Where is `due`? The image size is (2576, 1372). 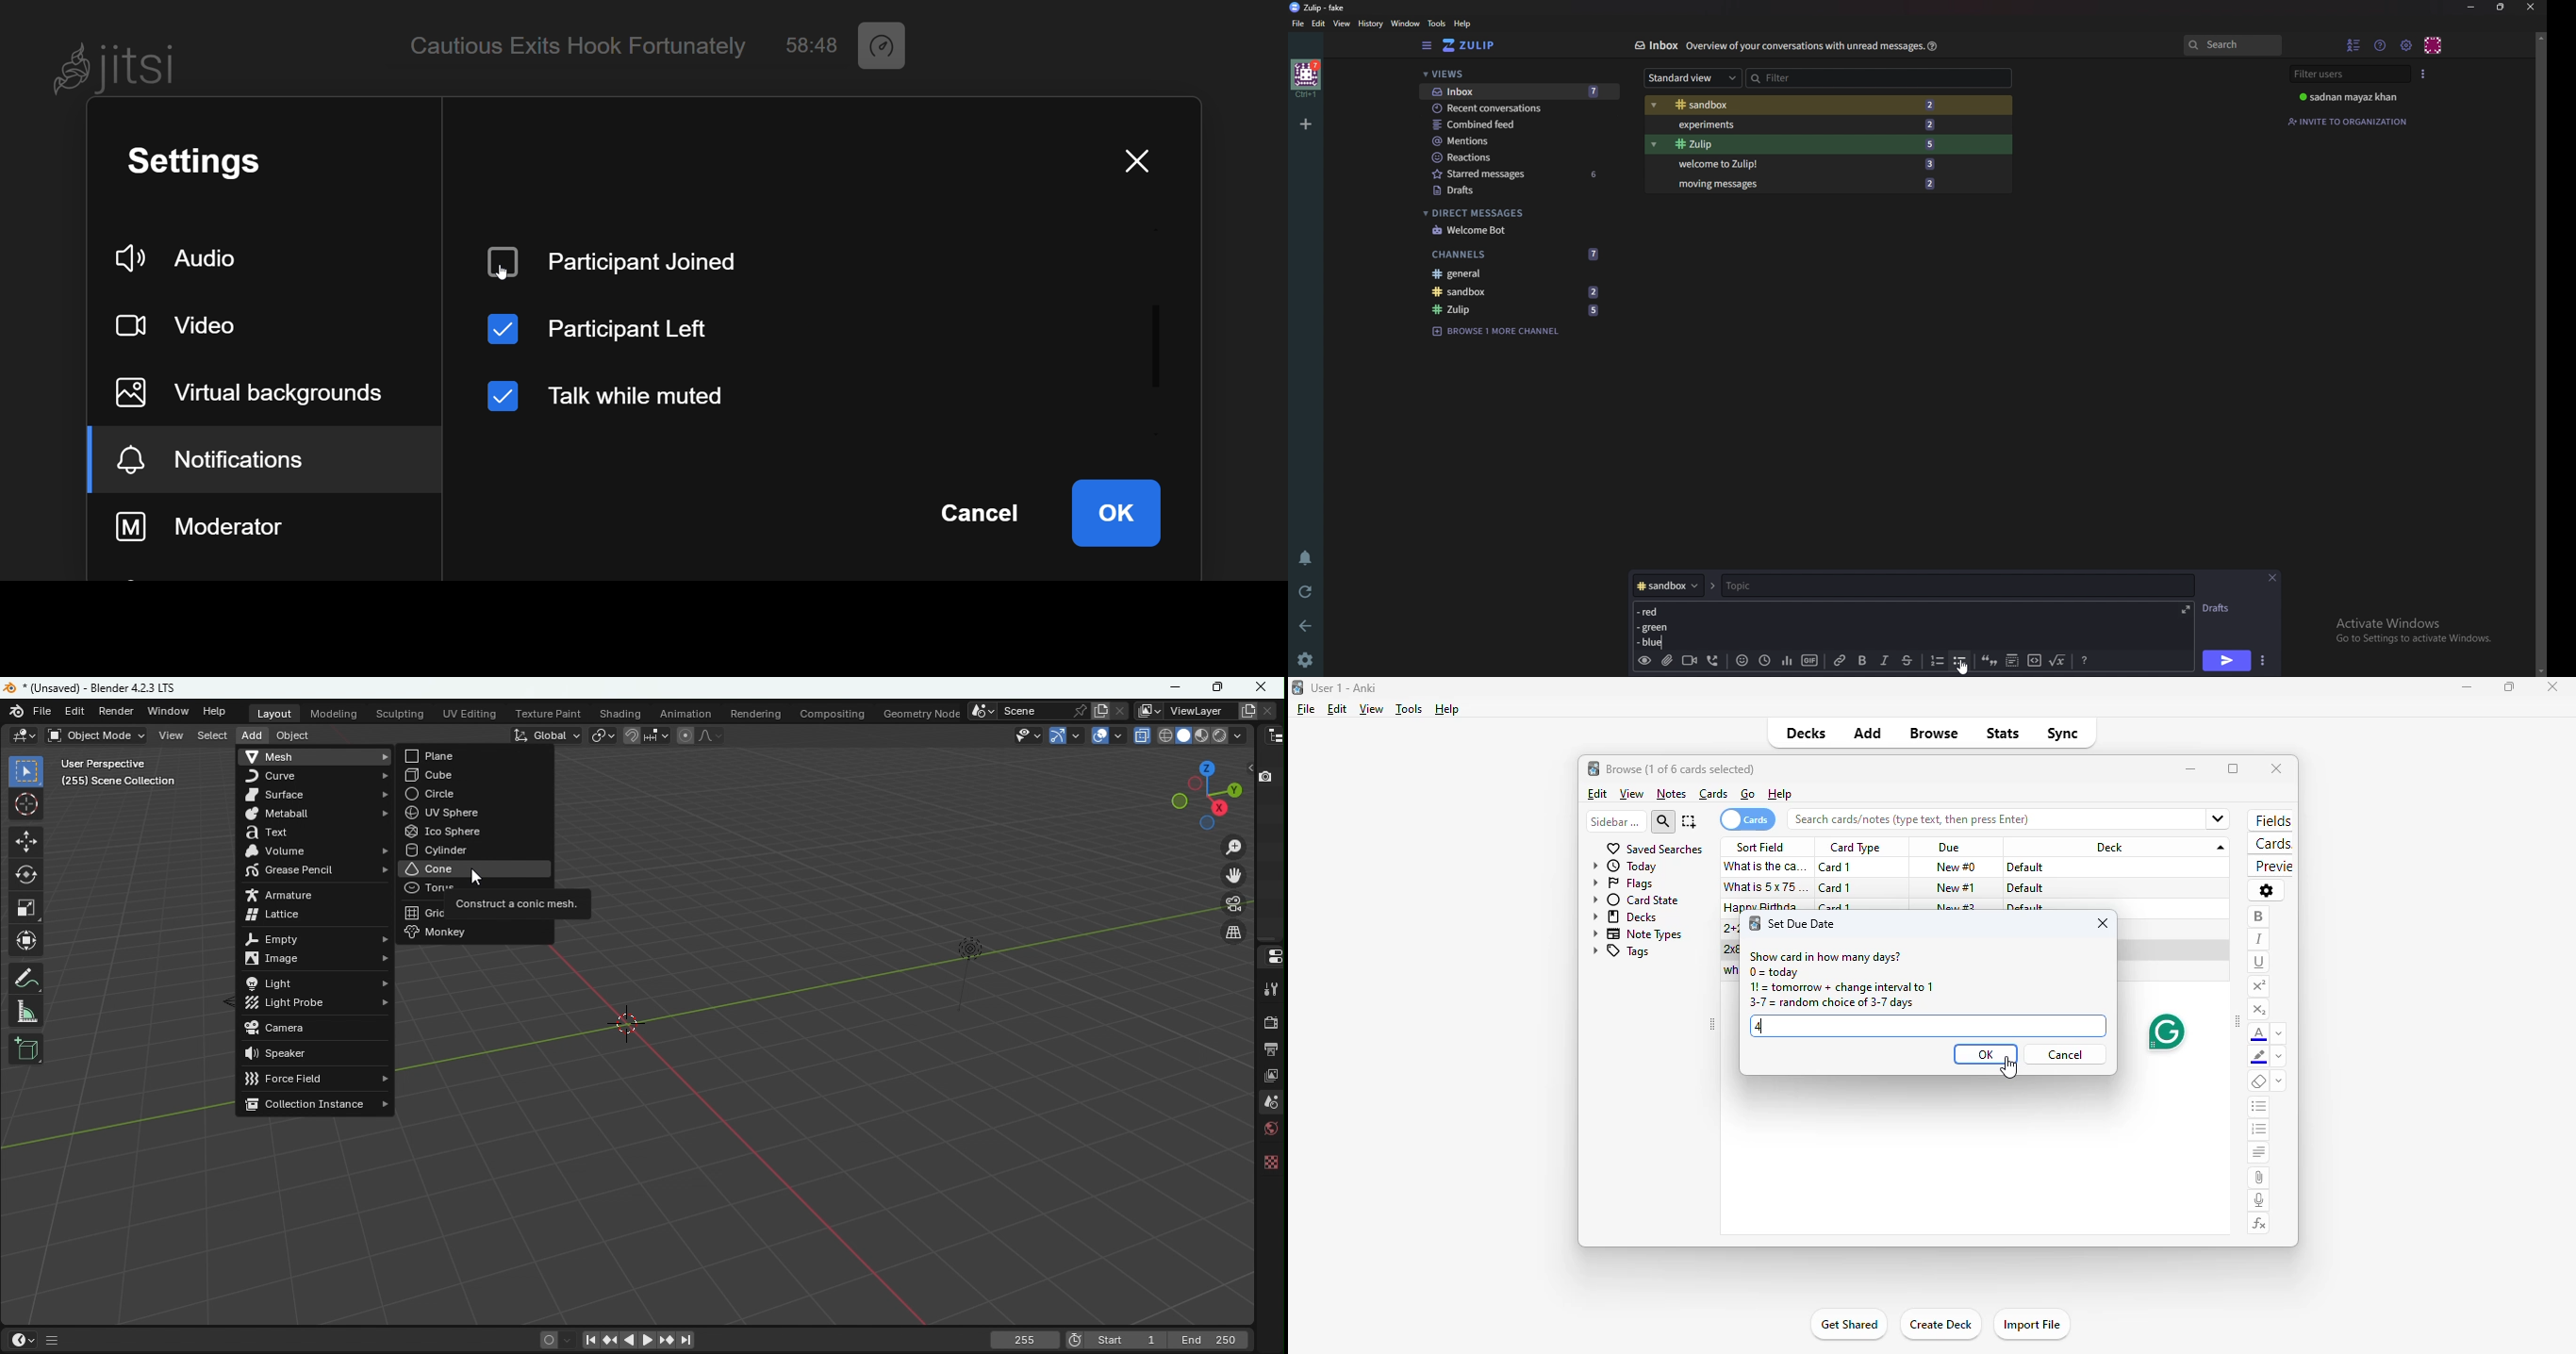
due is located at coordinates (1949, 849).